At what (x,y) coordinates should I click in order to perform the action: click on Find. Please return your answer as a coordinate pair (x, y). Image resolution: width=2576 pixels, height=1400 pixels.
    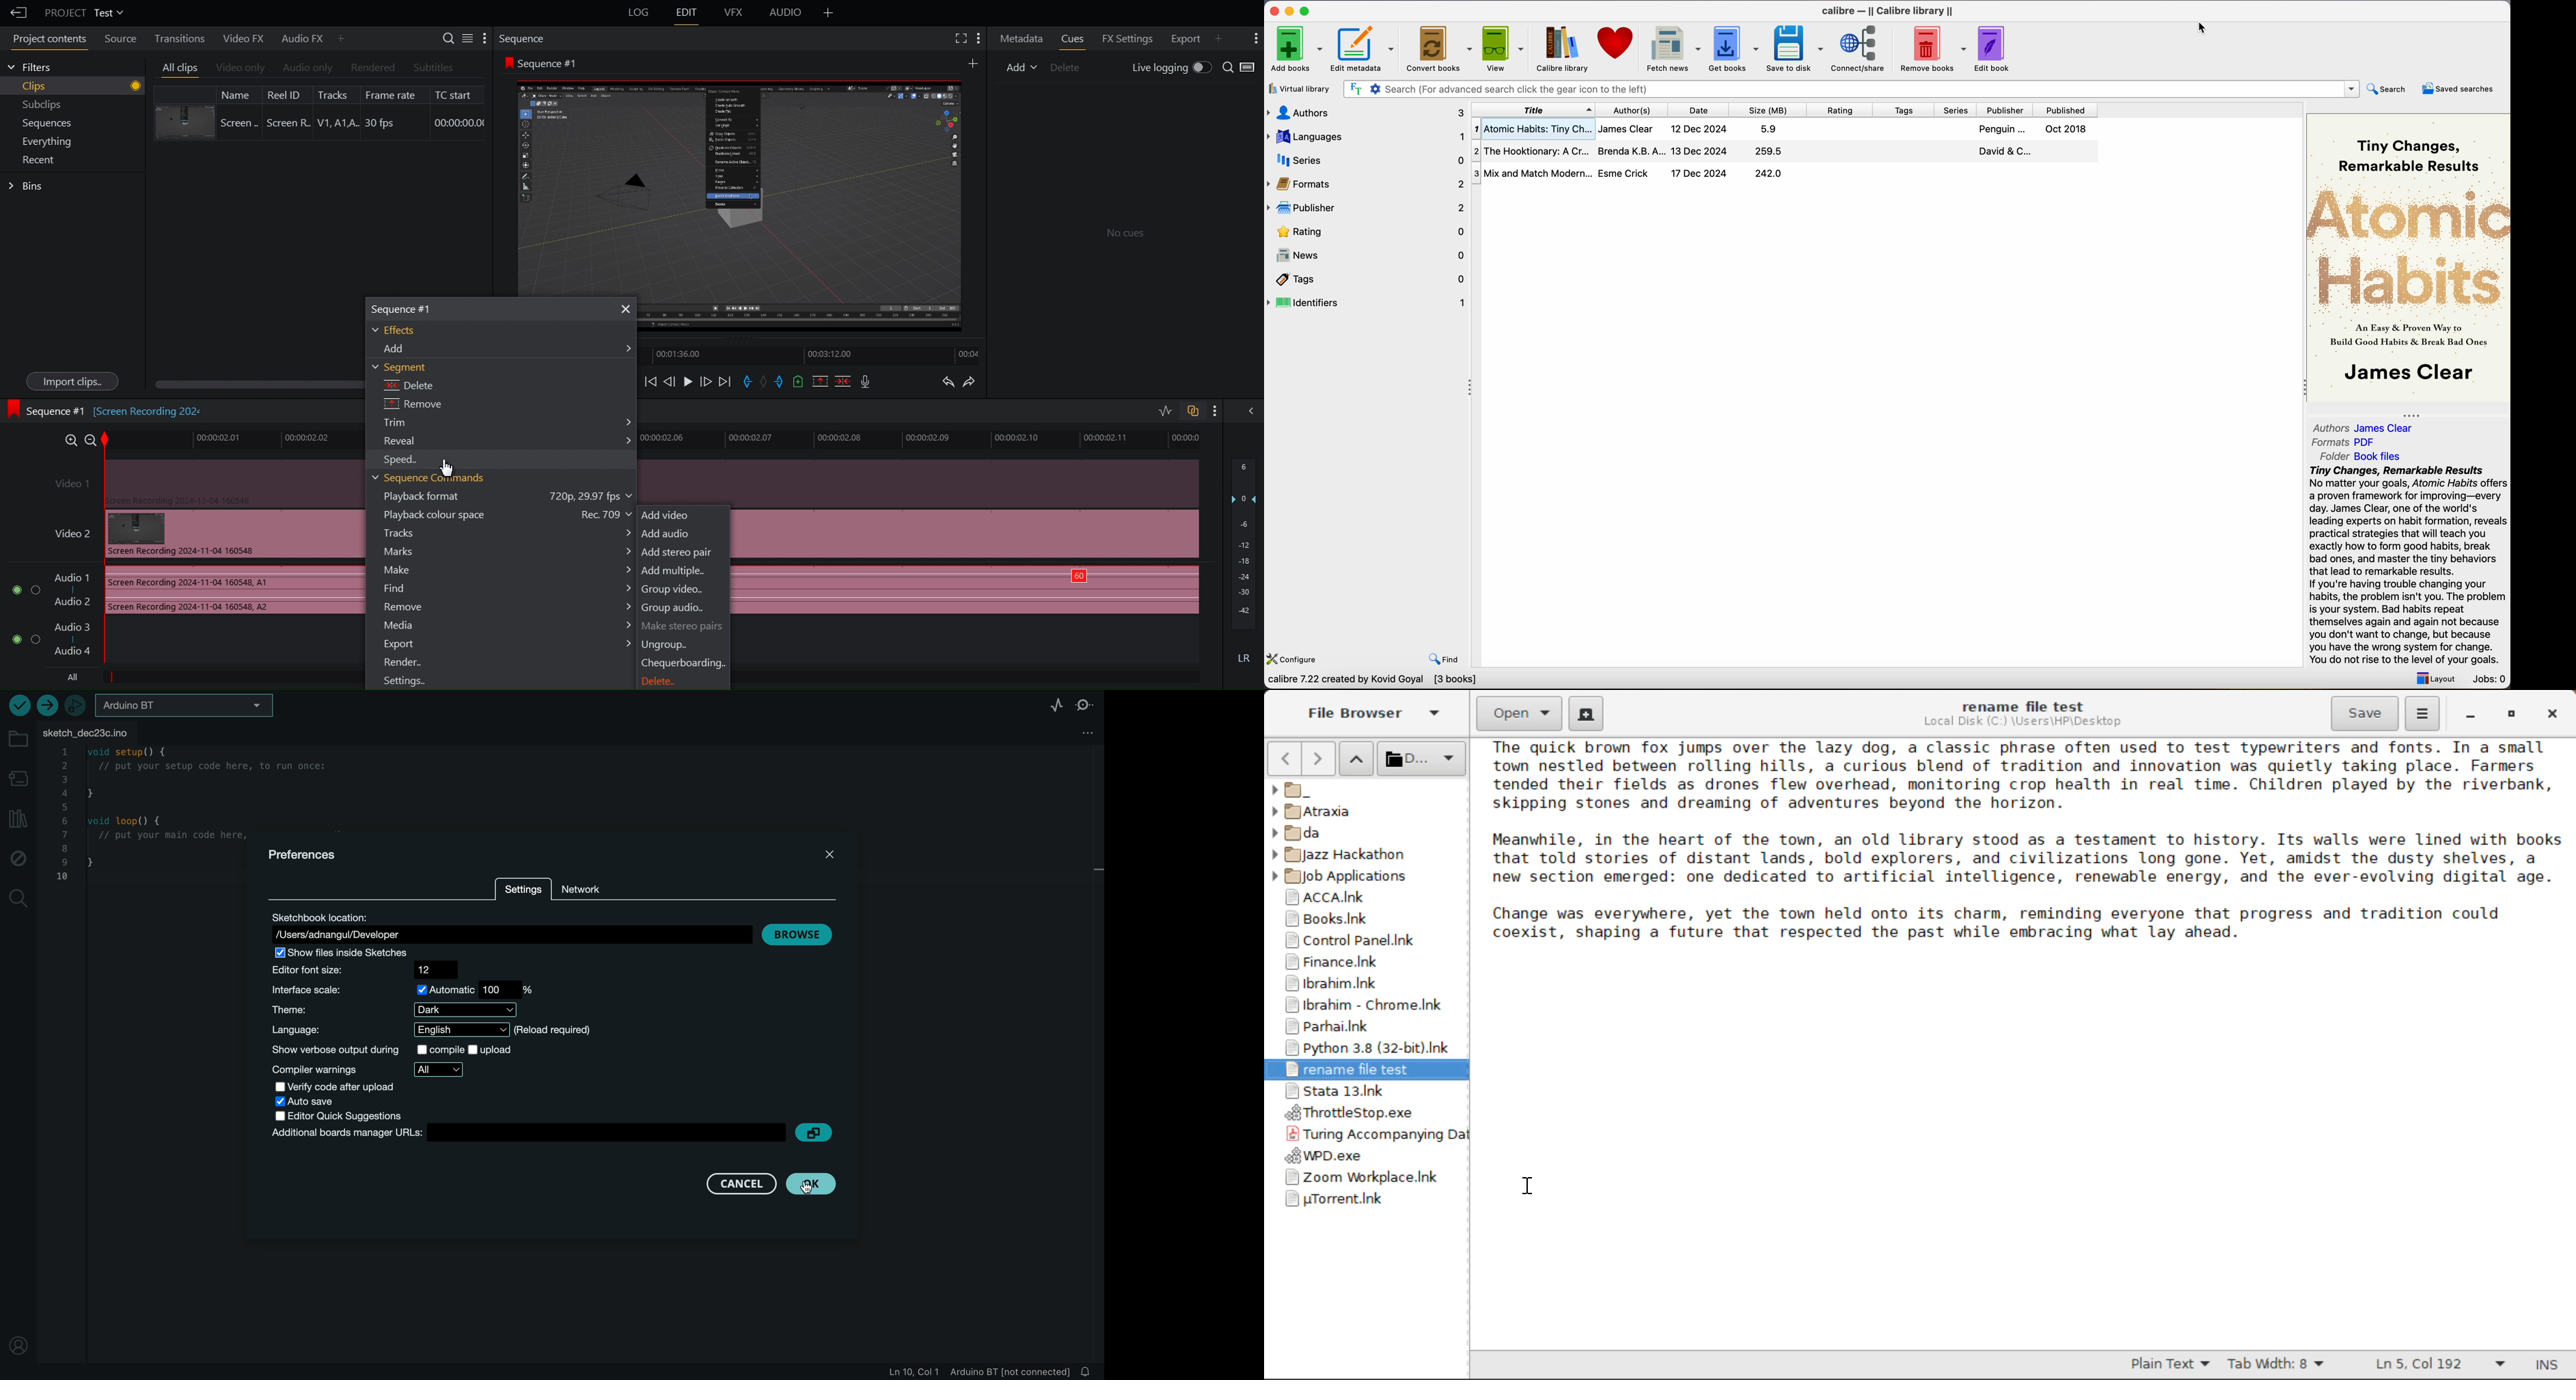
    Looking at the image, I should click on (506, 589).